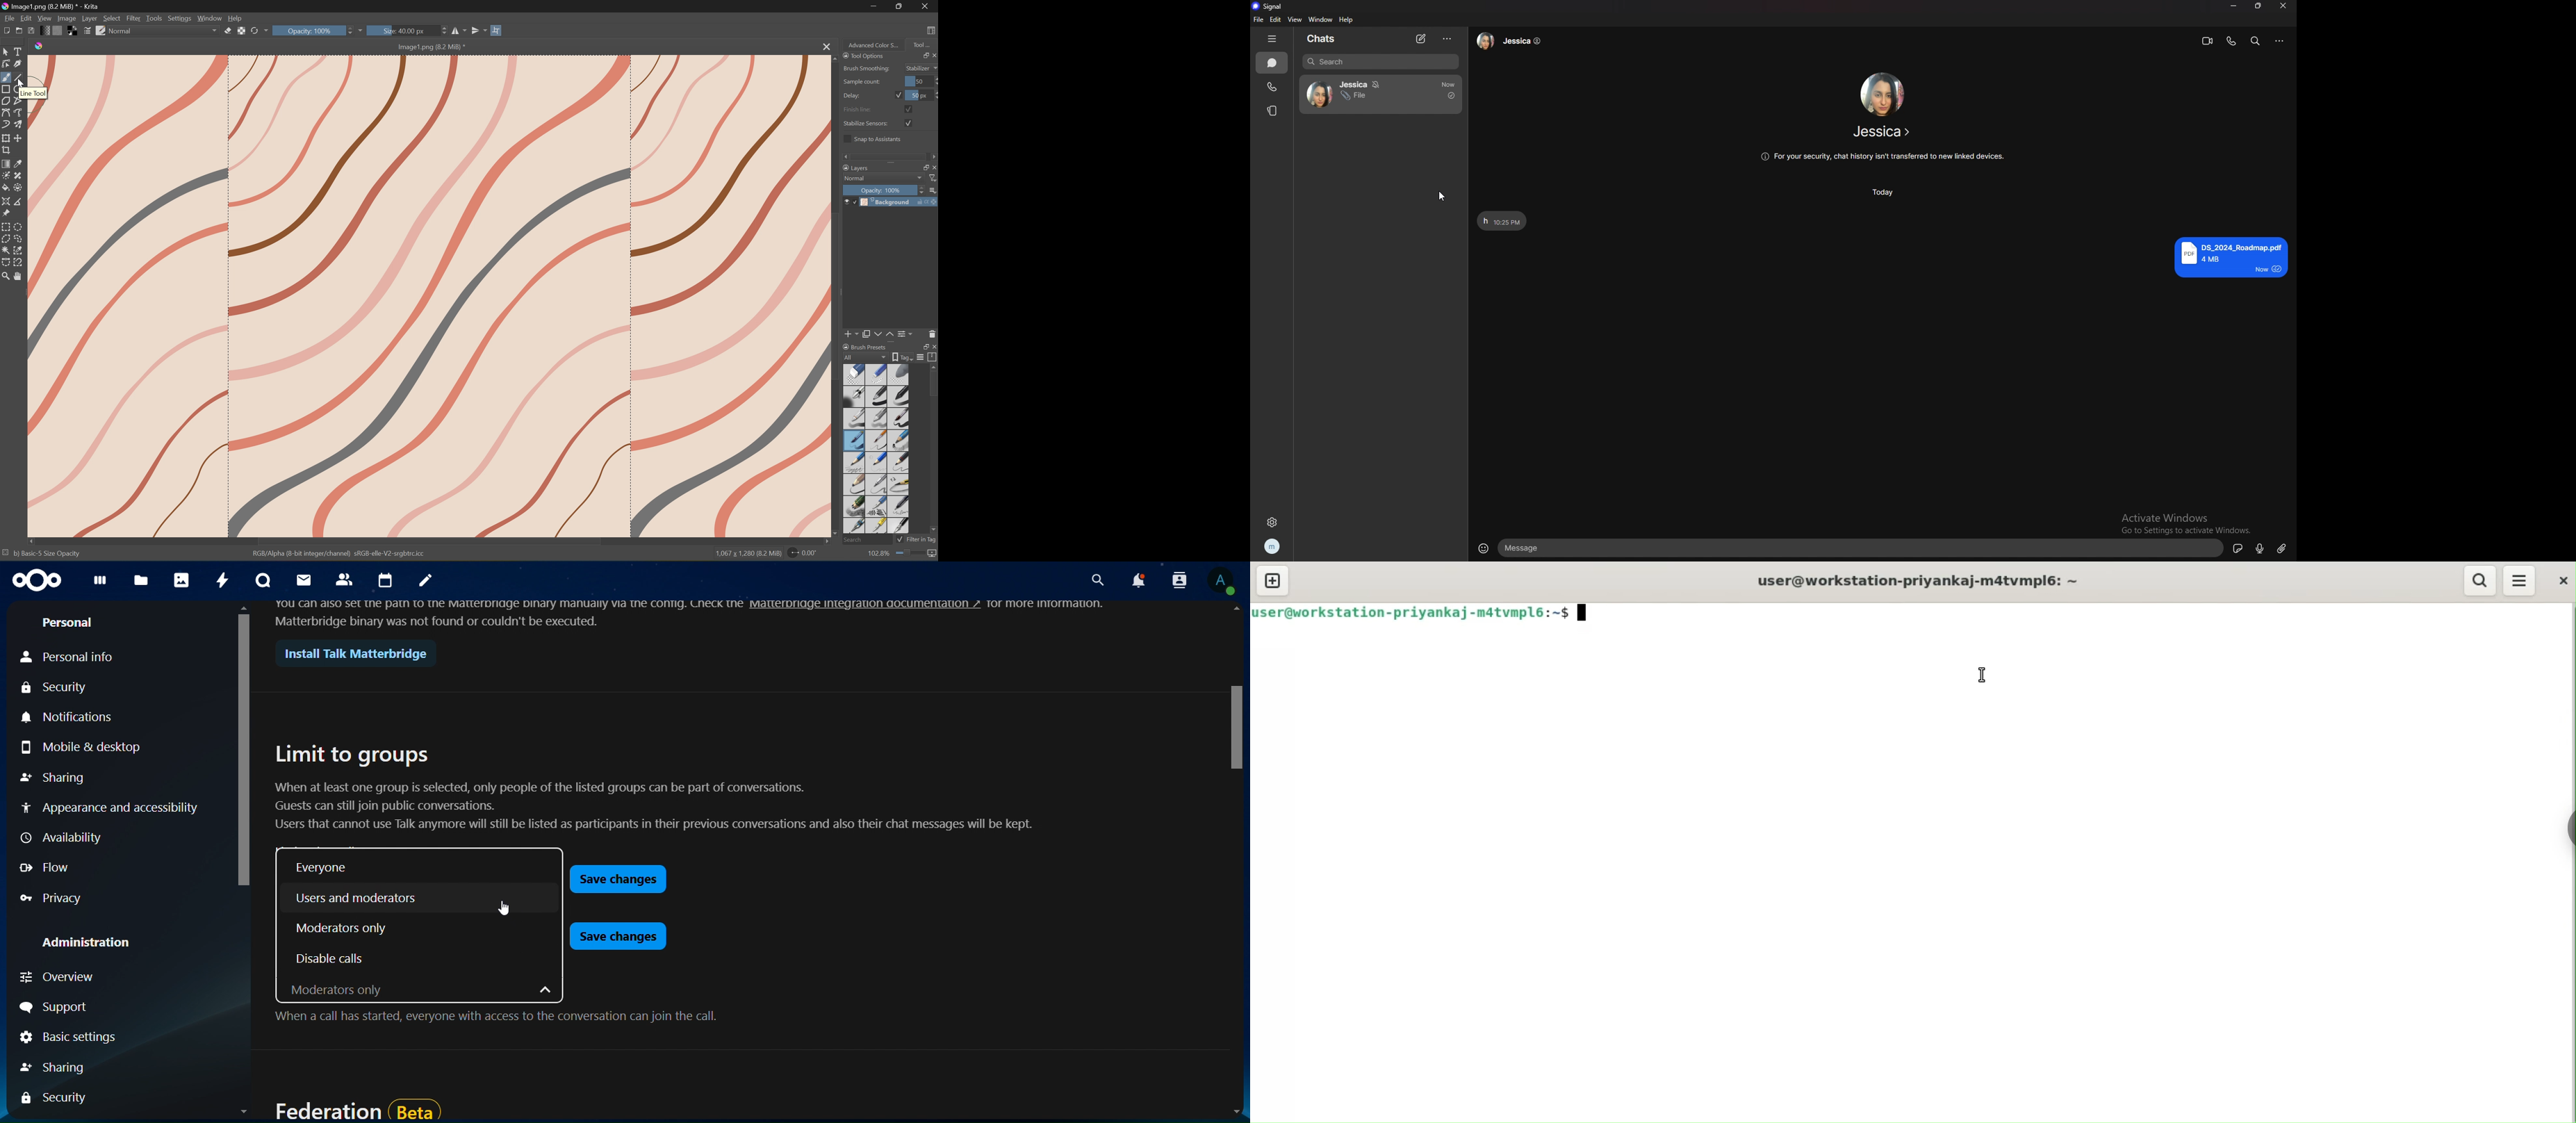 The height and width of the screenshot is (1148, 2576). I want to click on Drop Down, so click(919, 178).